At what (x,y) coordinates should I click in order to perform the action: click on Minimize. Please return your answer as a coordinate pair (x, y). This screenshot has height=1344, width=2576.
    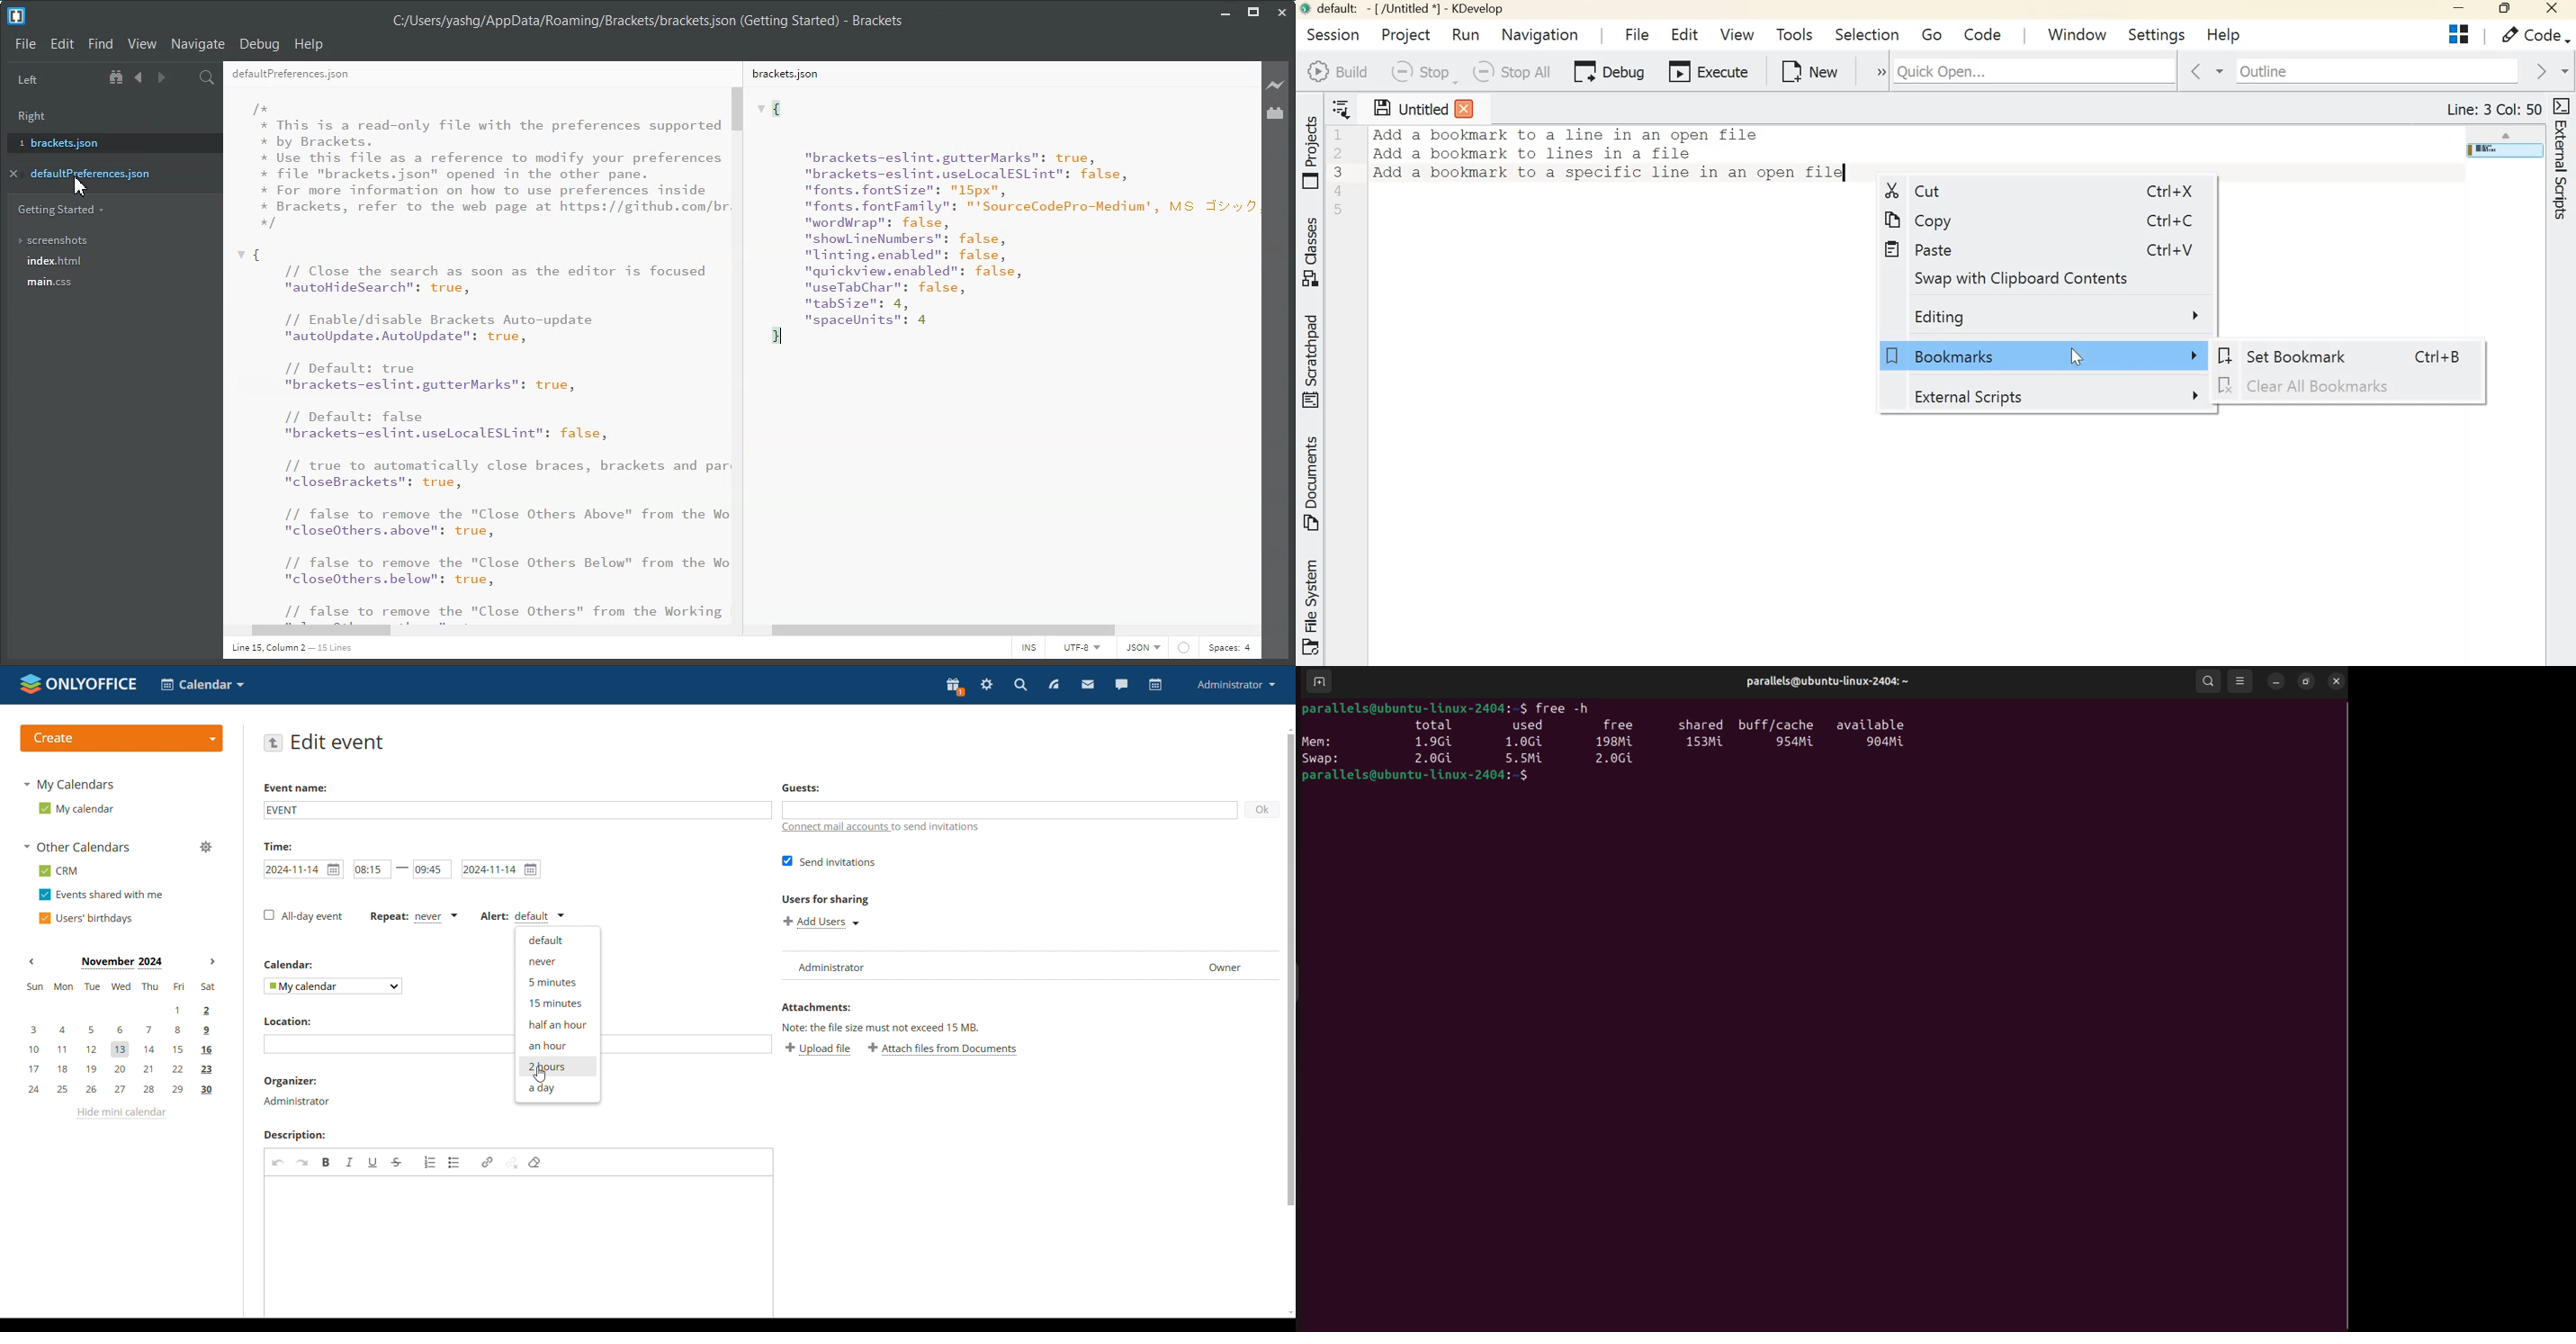
    Looking at the image, I should click on (1226, 11).